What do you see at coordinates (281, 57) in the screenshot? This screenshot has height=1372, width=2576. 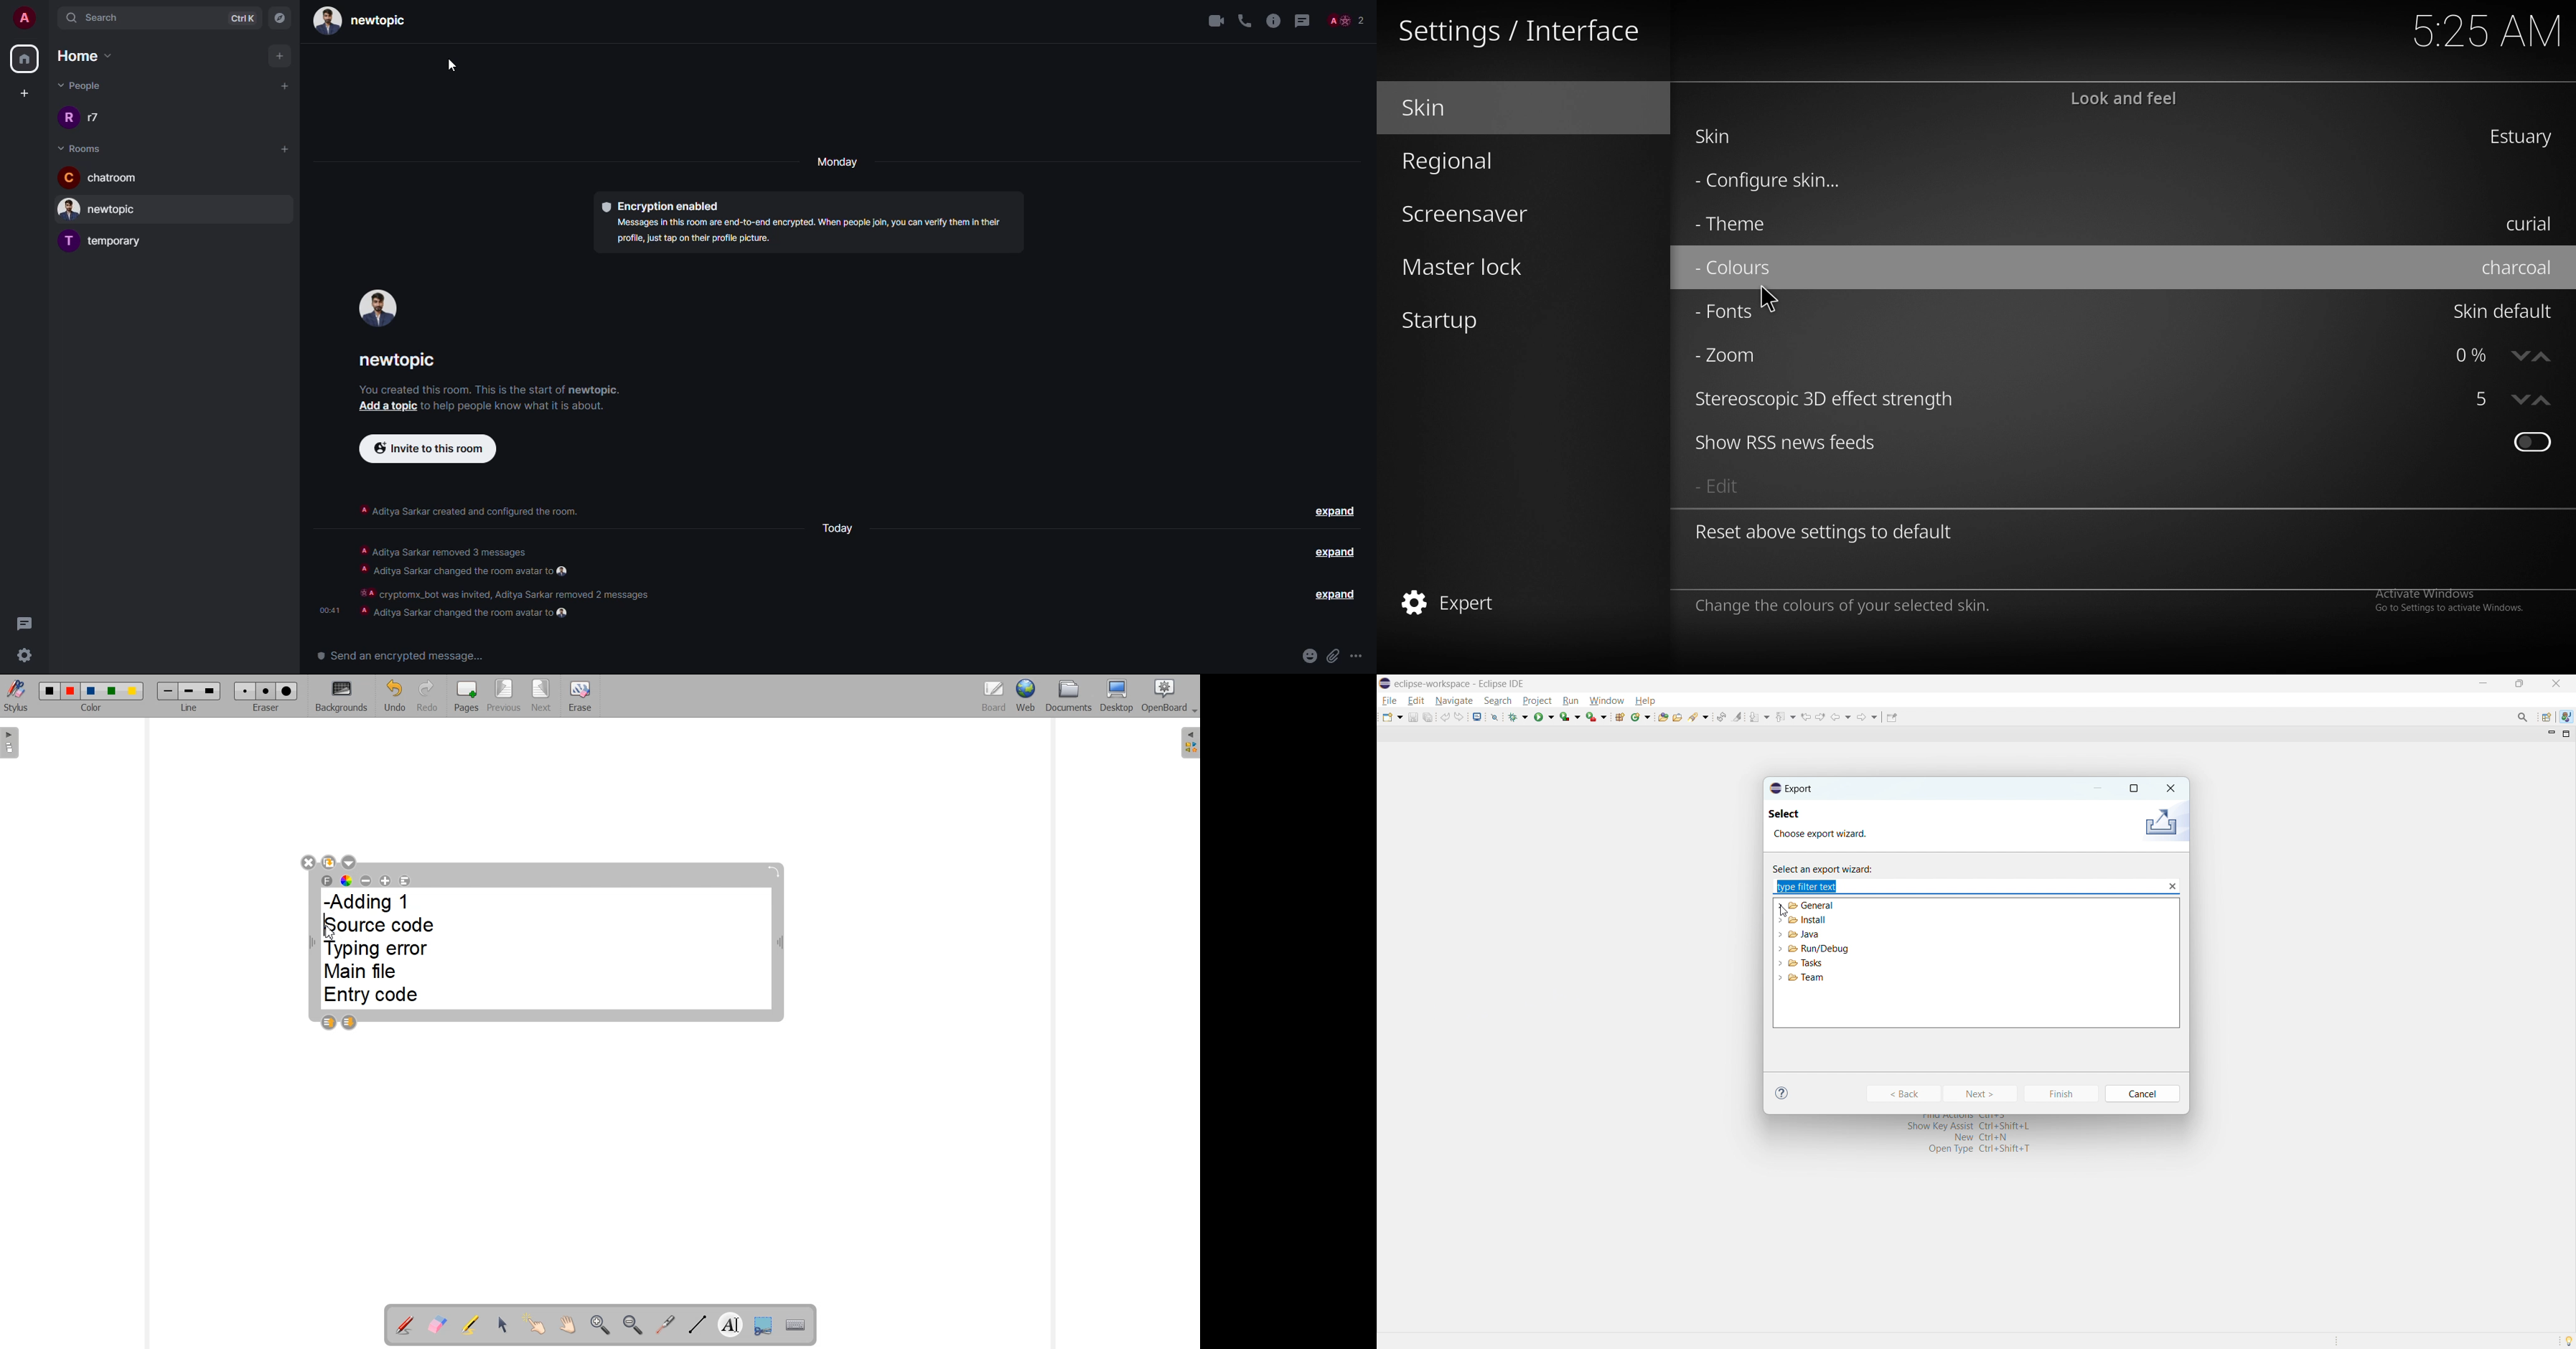 I see `add` at bounding box center [281, 57].